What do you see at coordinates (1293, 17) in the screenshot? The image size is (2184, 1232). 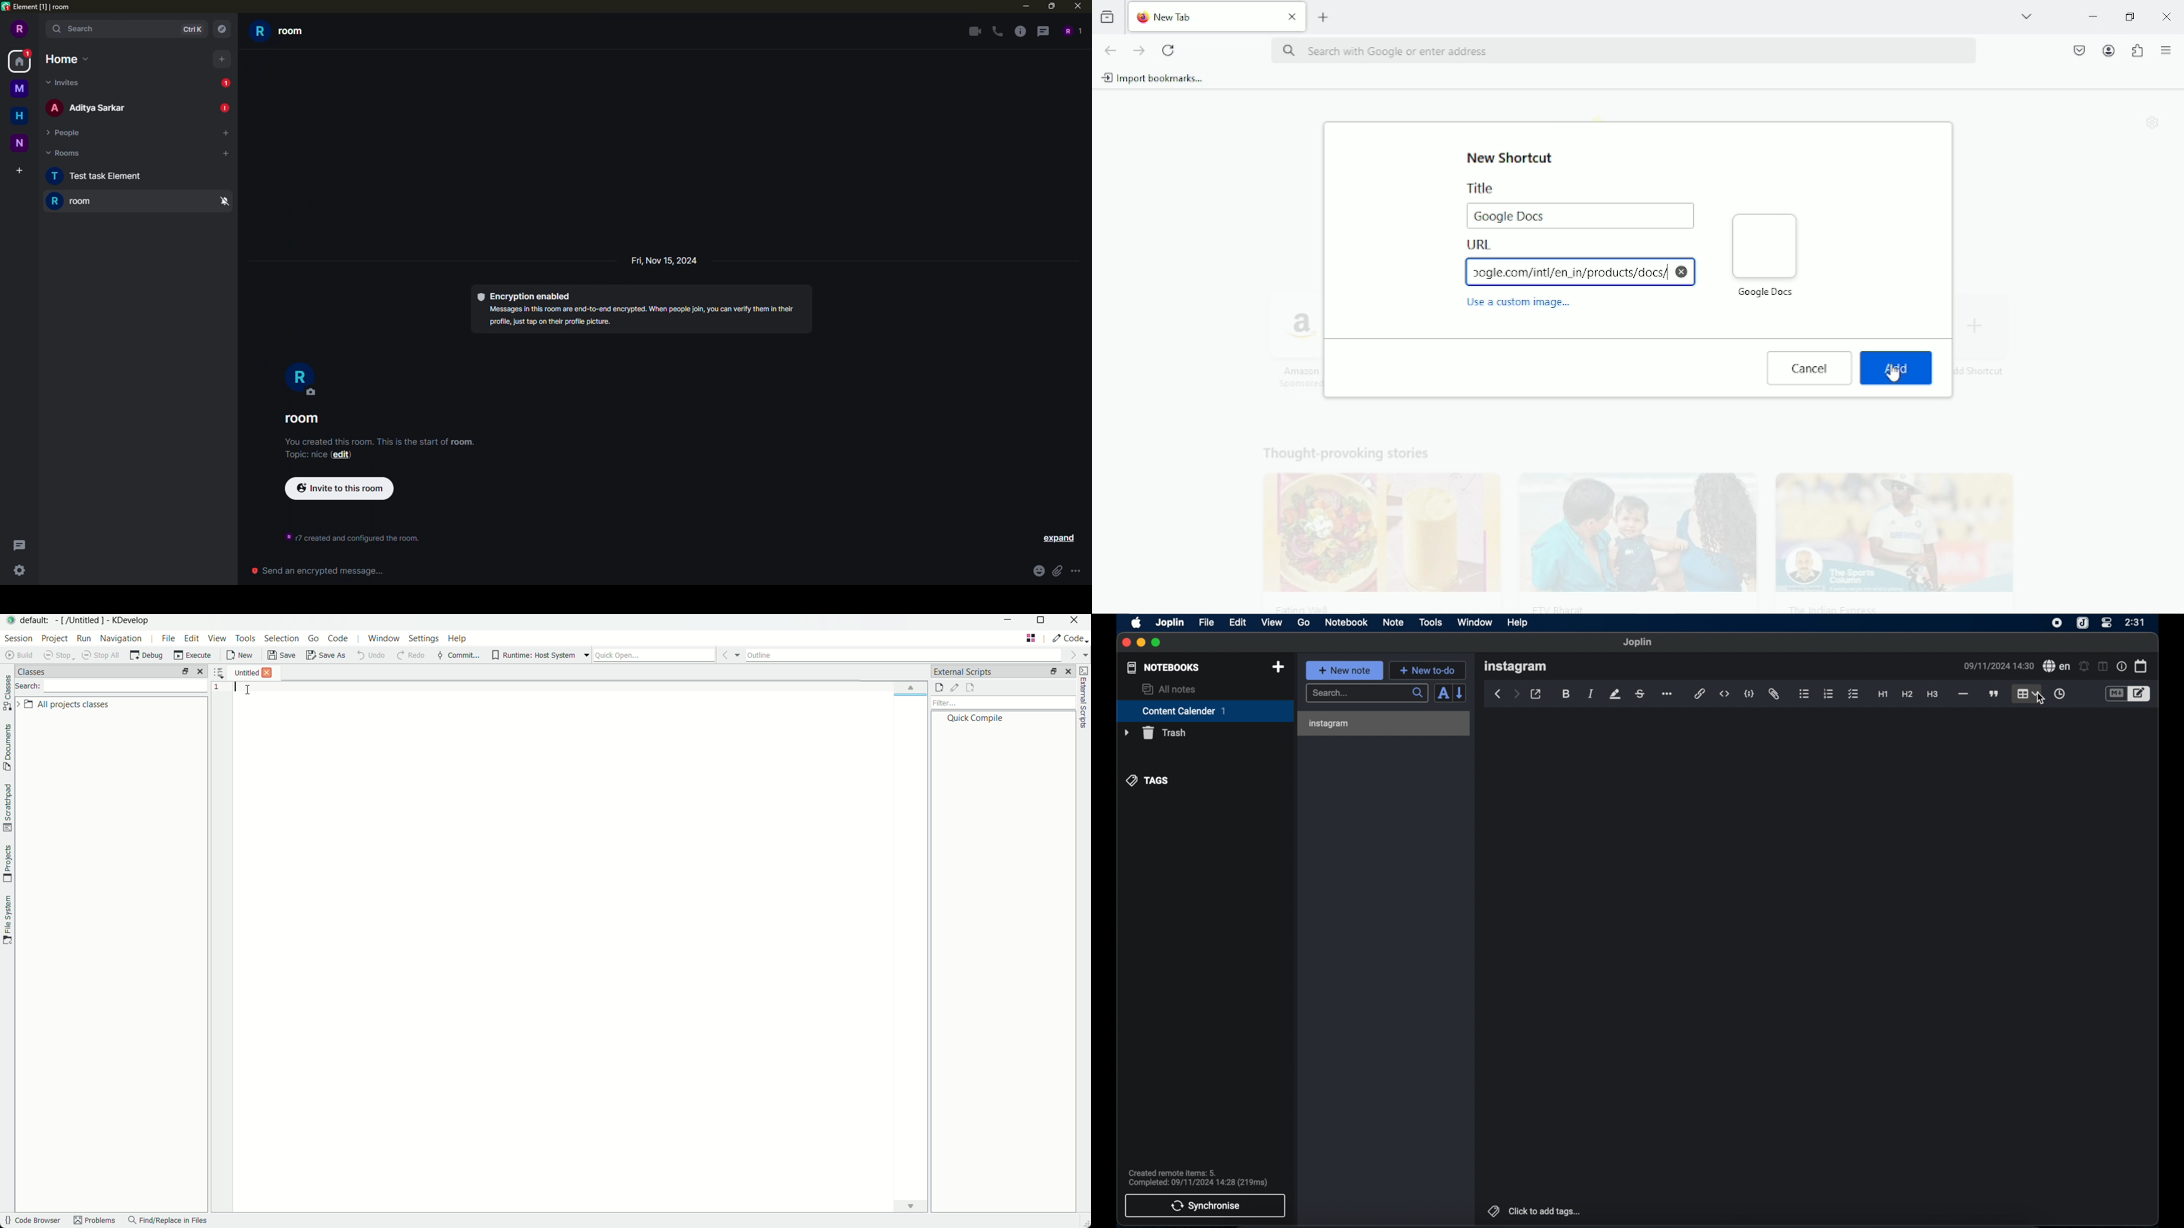 I see `Close Tab` at bounding box center [1293, 17].